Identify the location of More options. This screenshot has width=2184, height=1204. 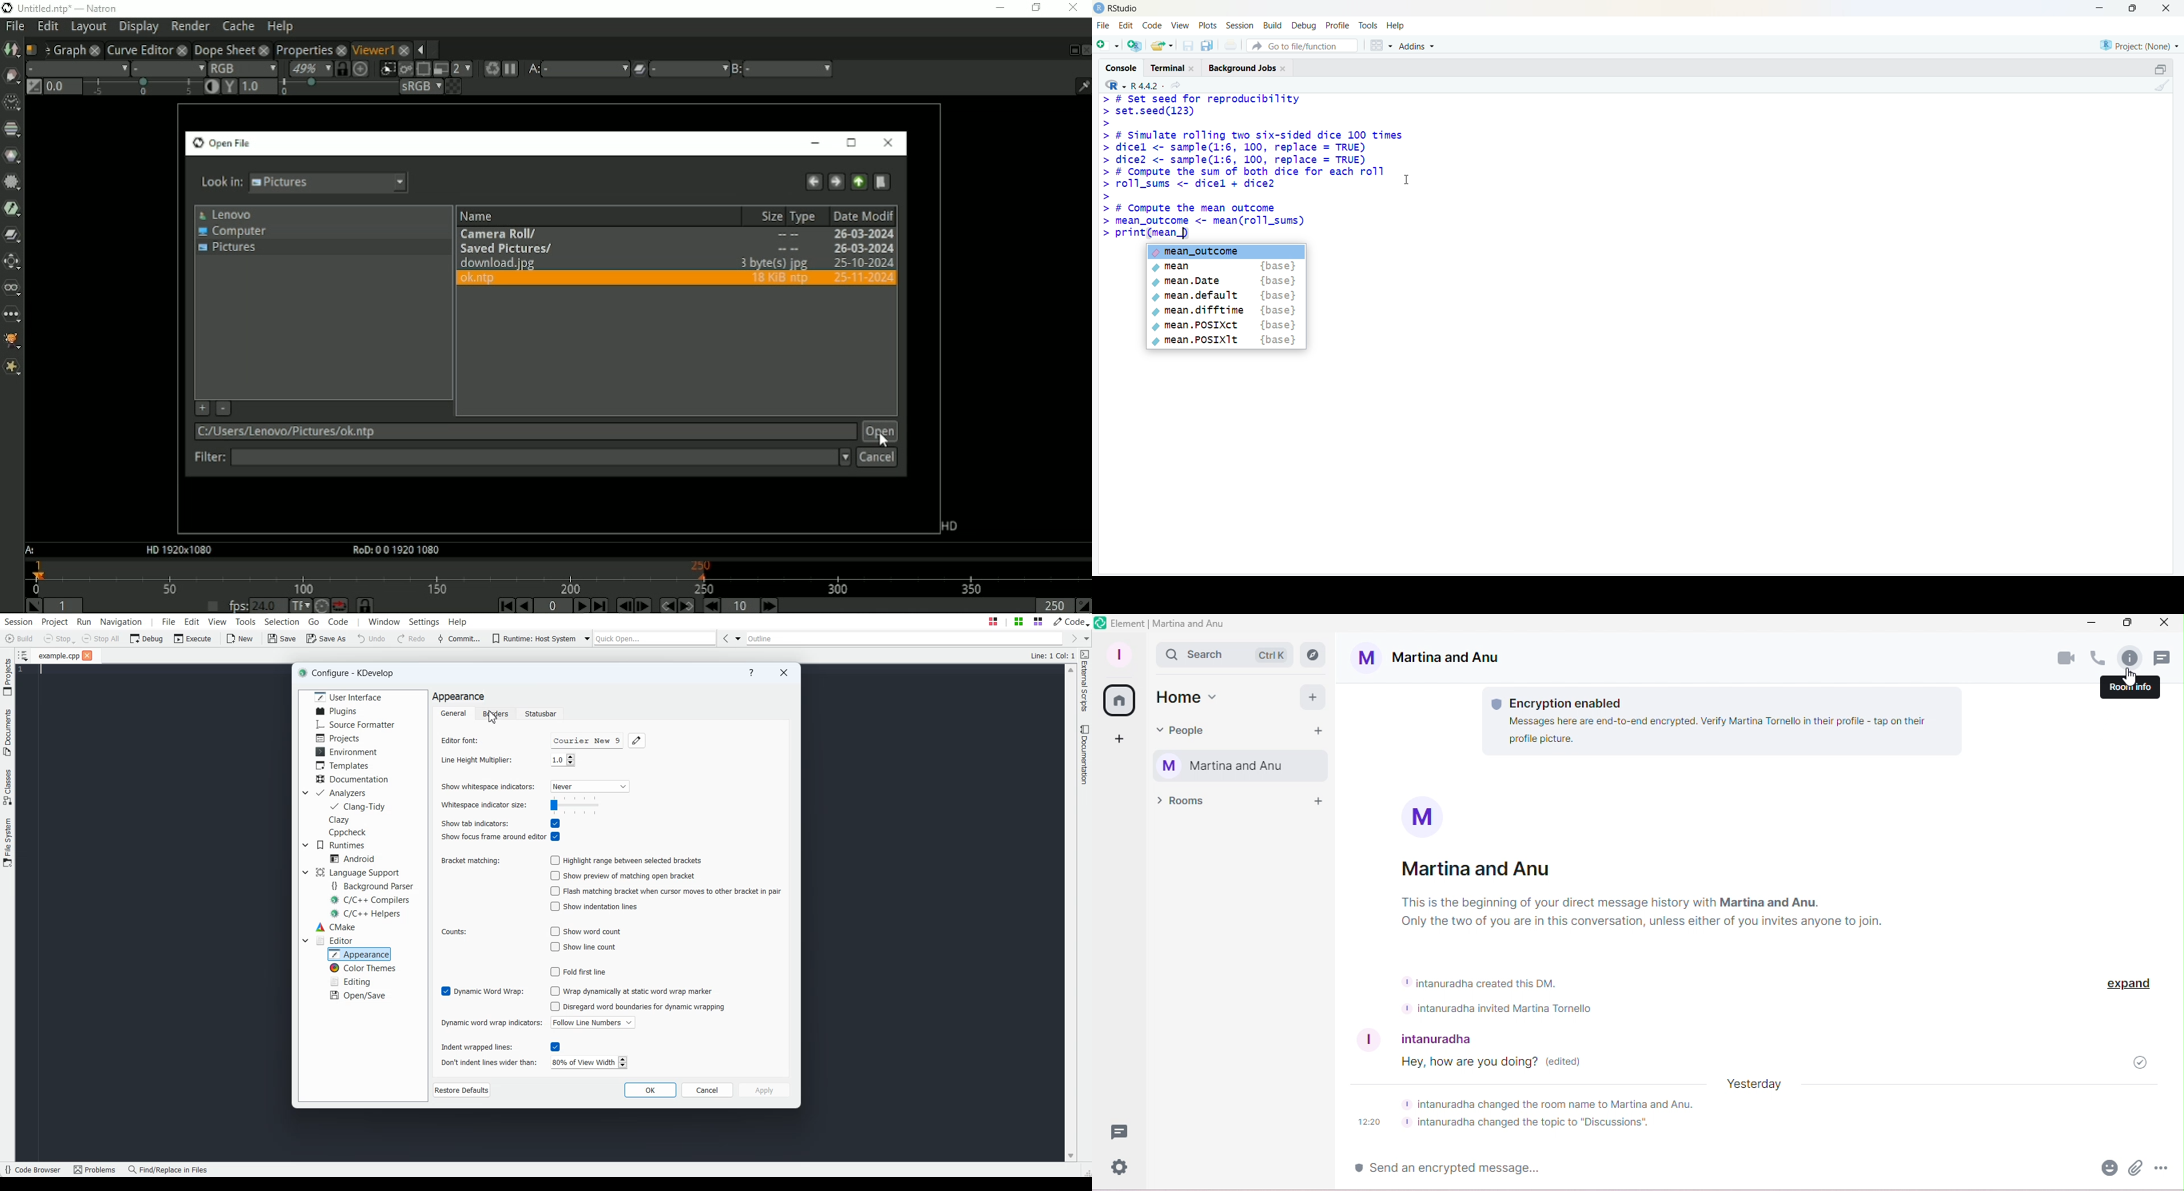
(2165, 1169).